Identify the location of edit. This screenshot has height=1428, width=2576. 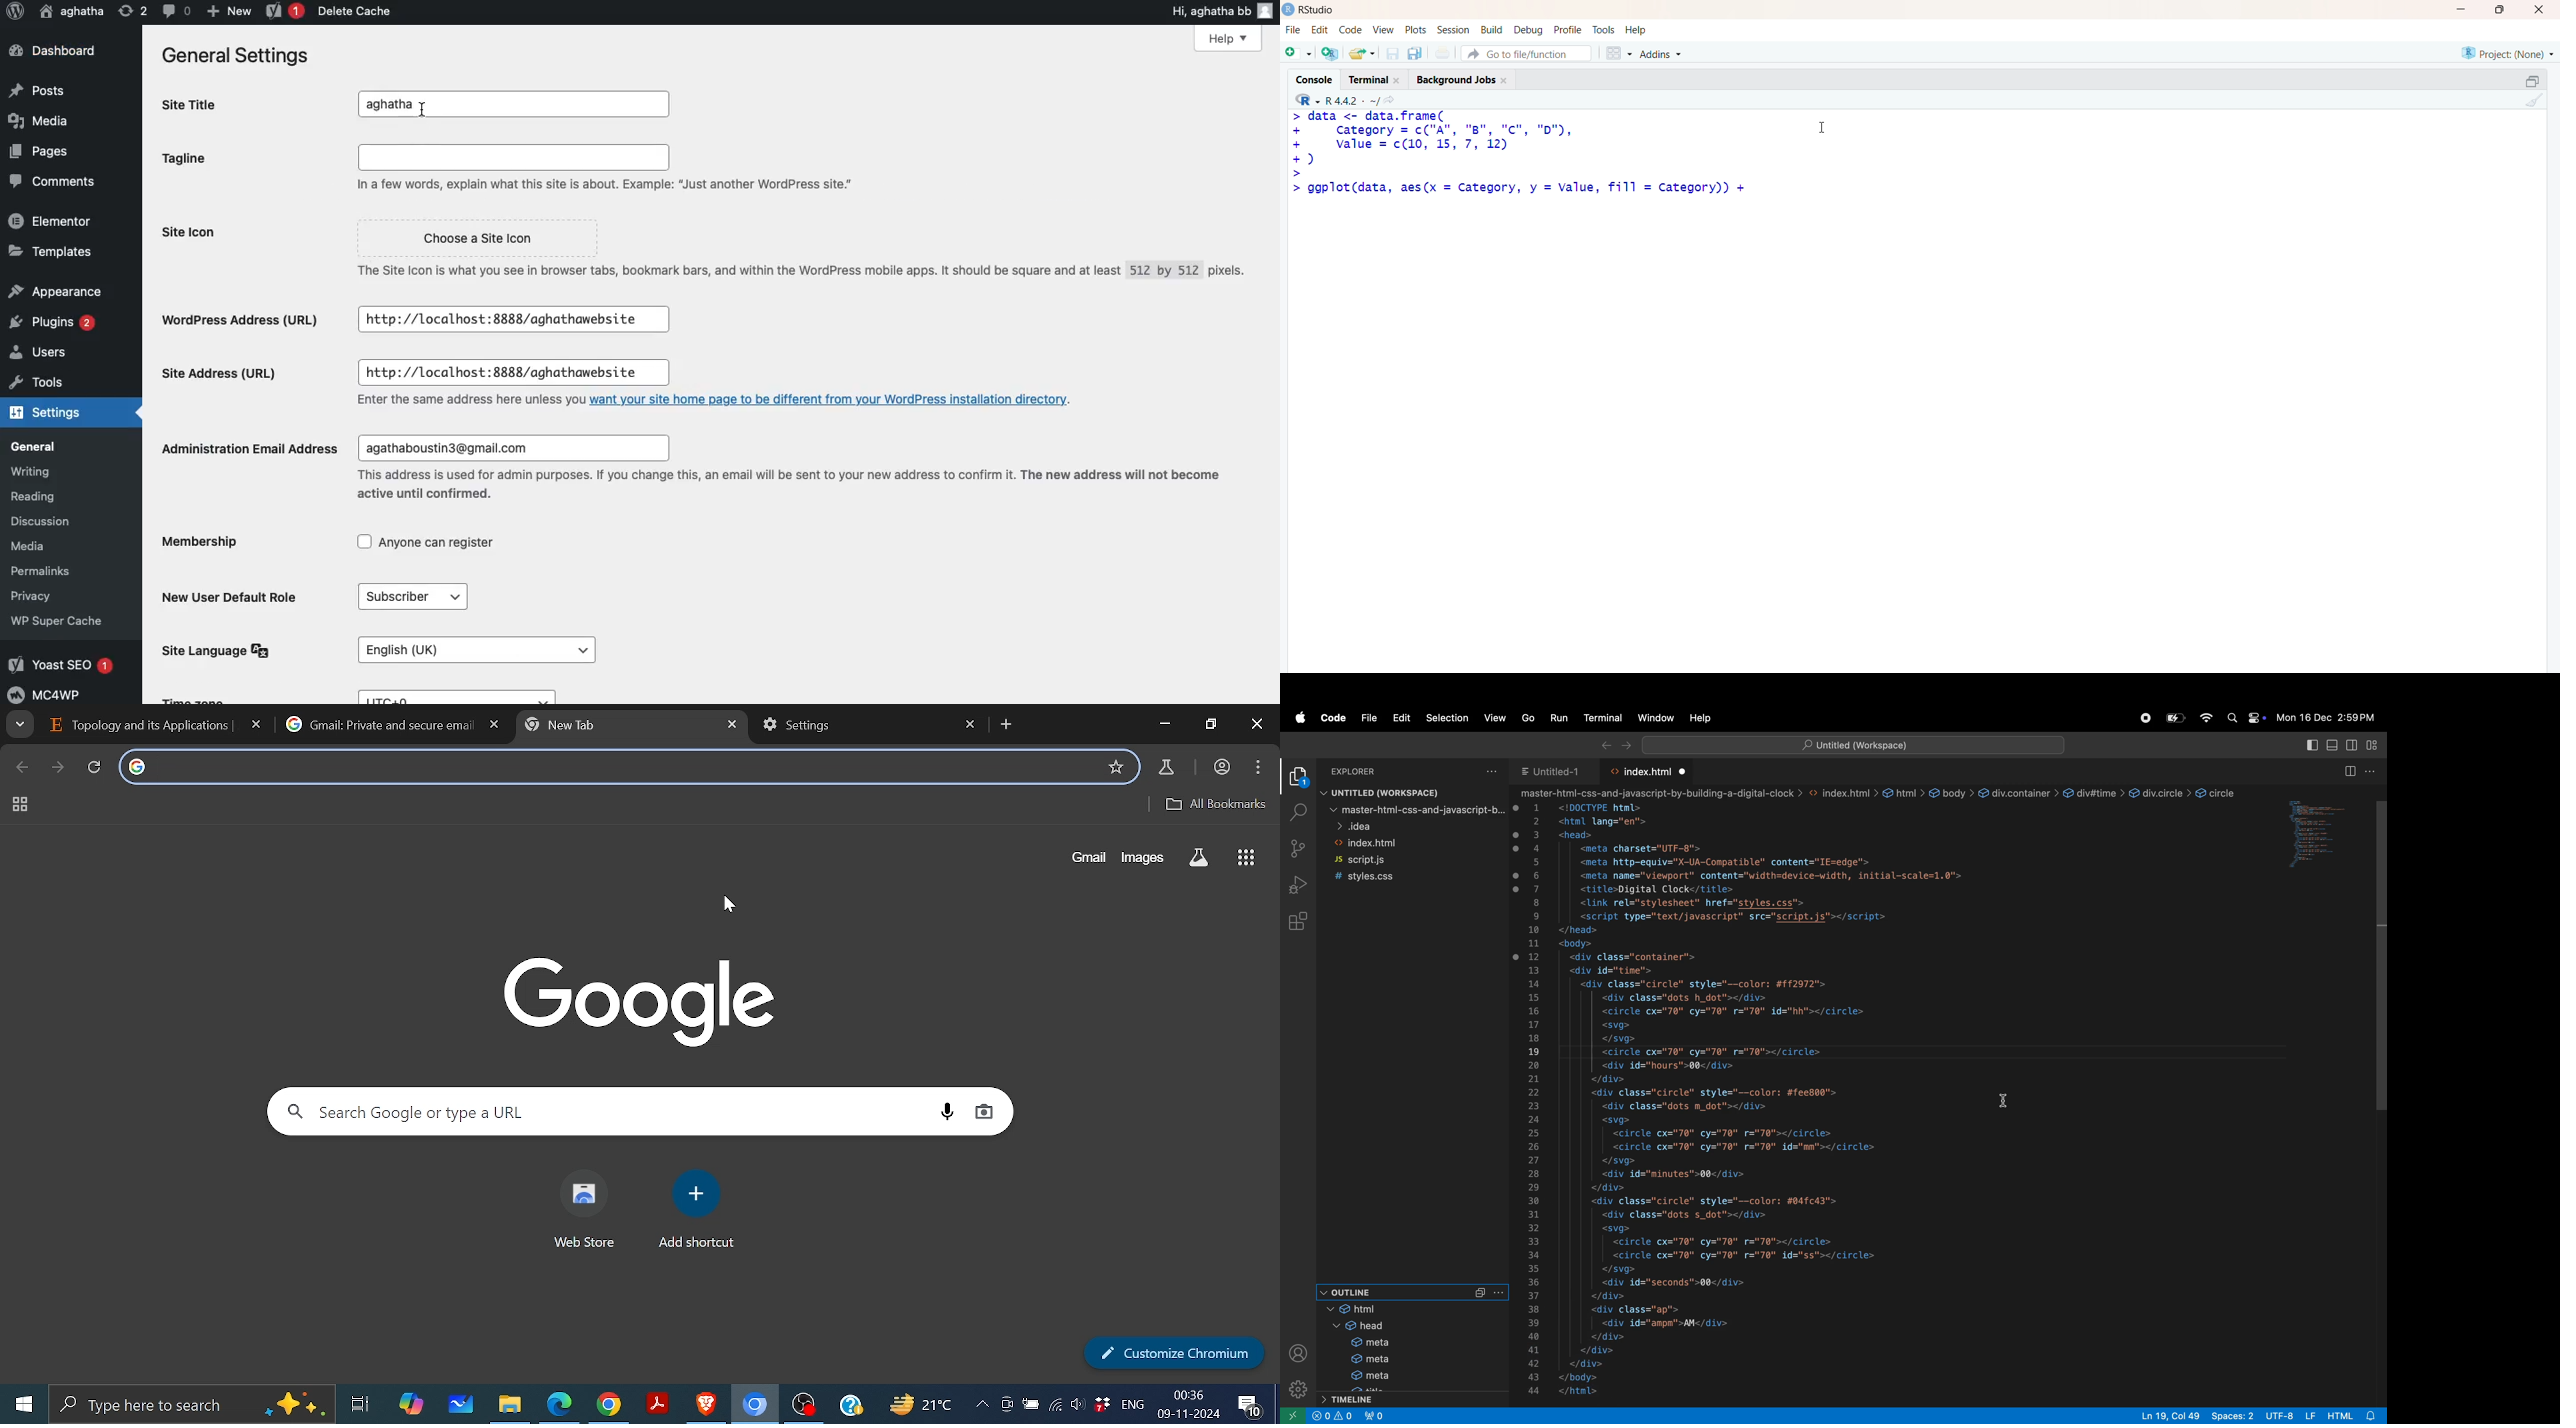
(1320, 30).